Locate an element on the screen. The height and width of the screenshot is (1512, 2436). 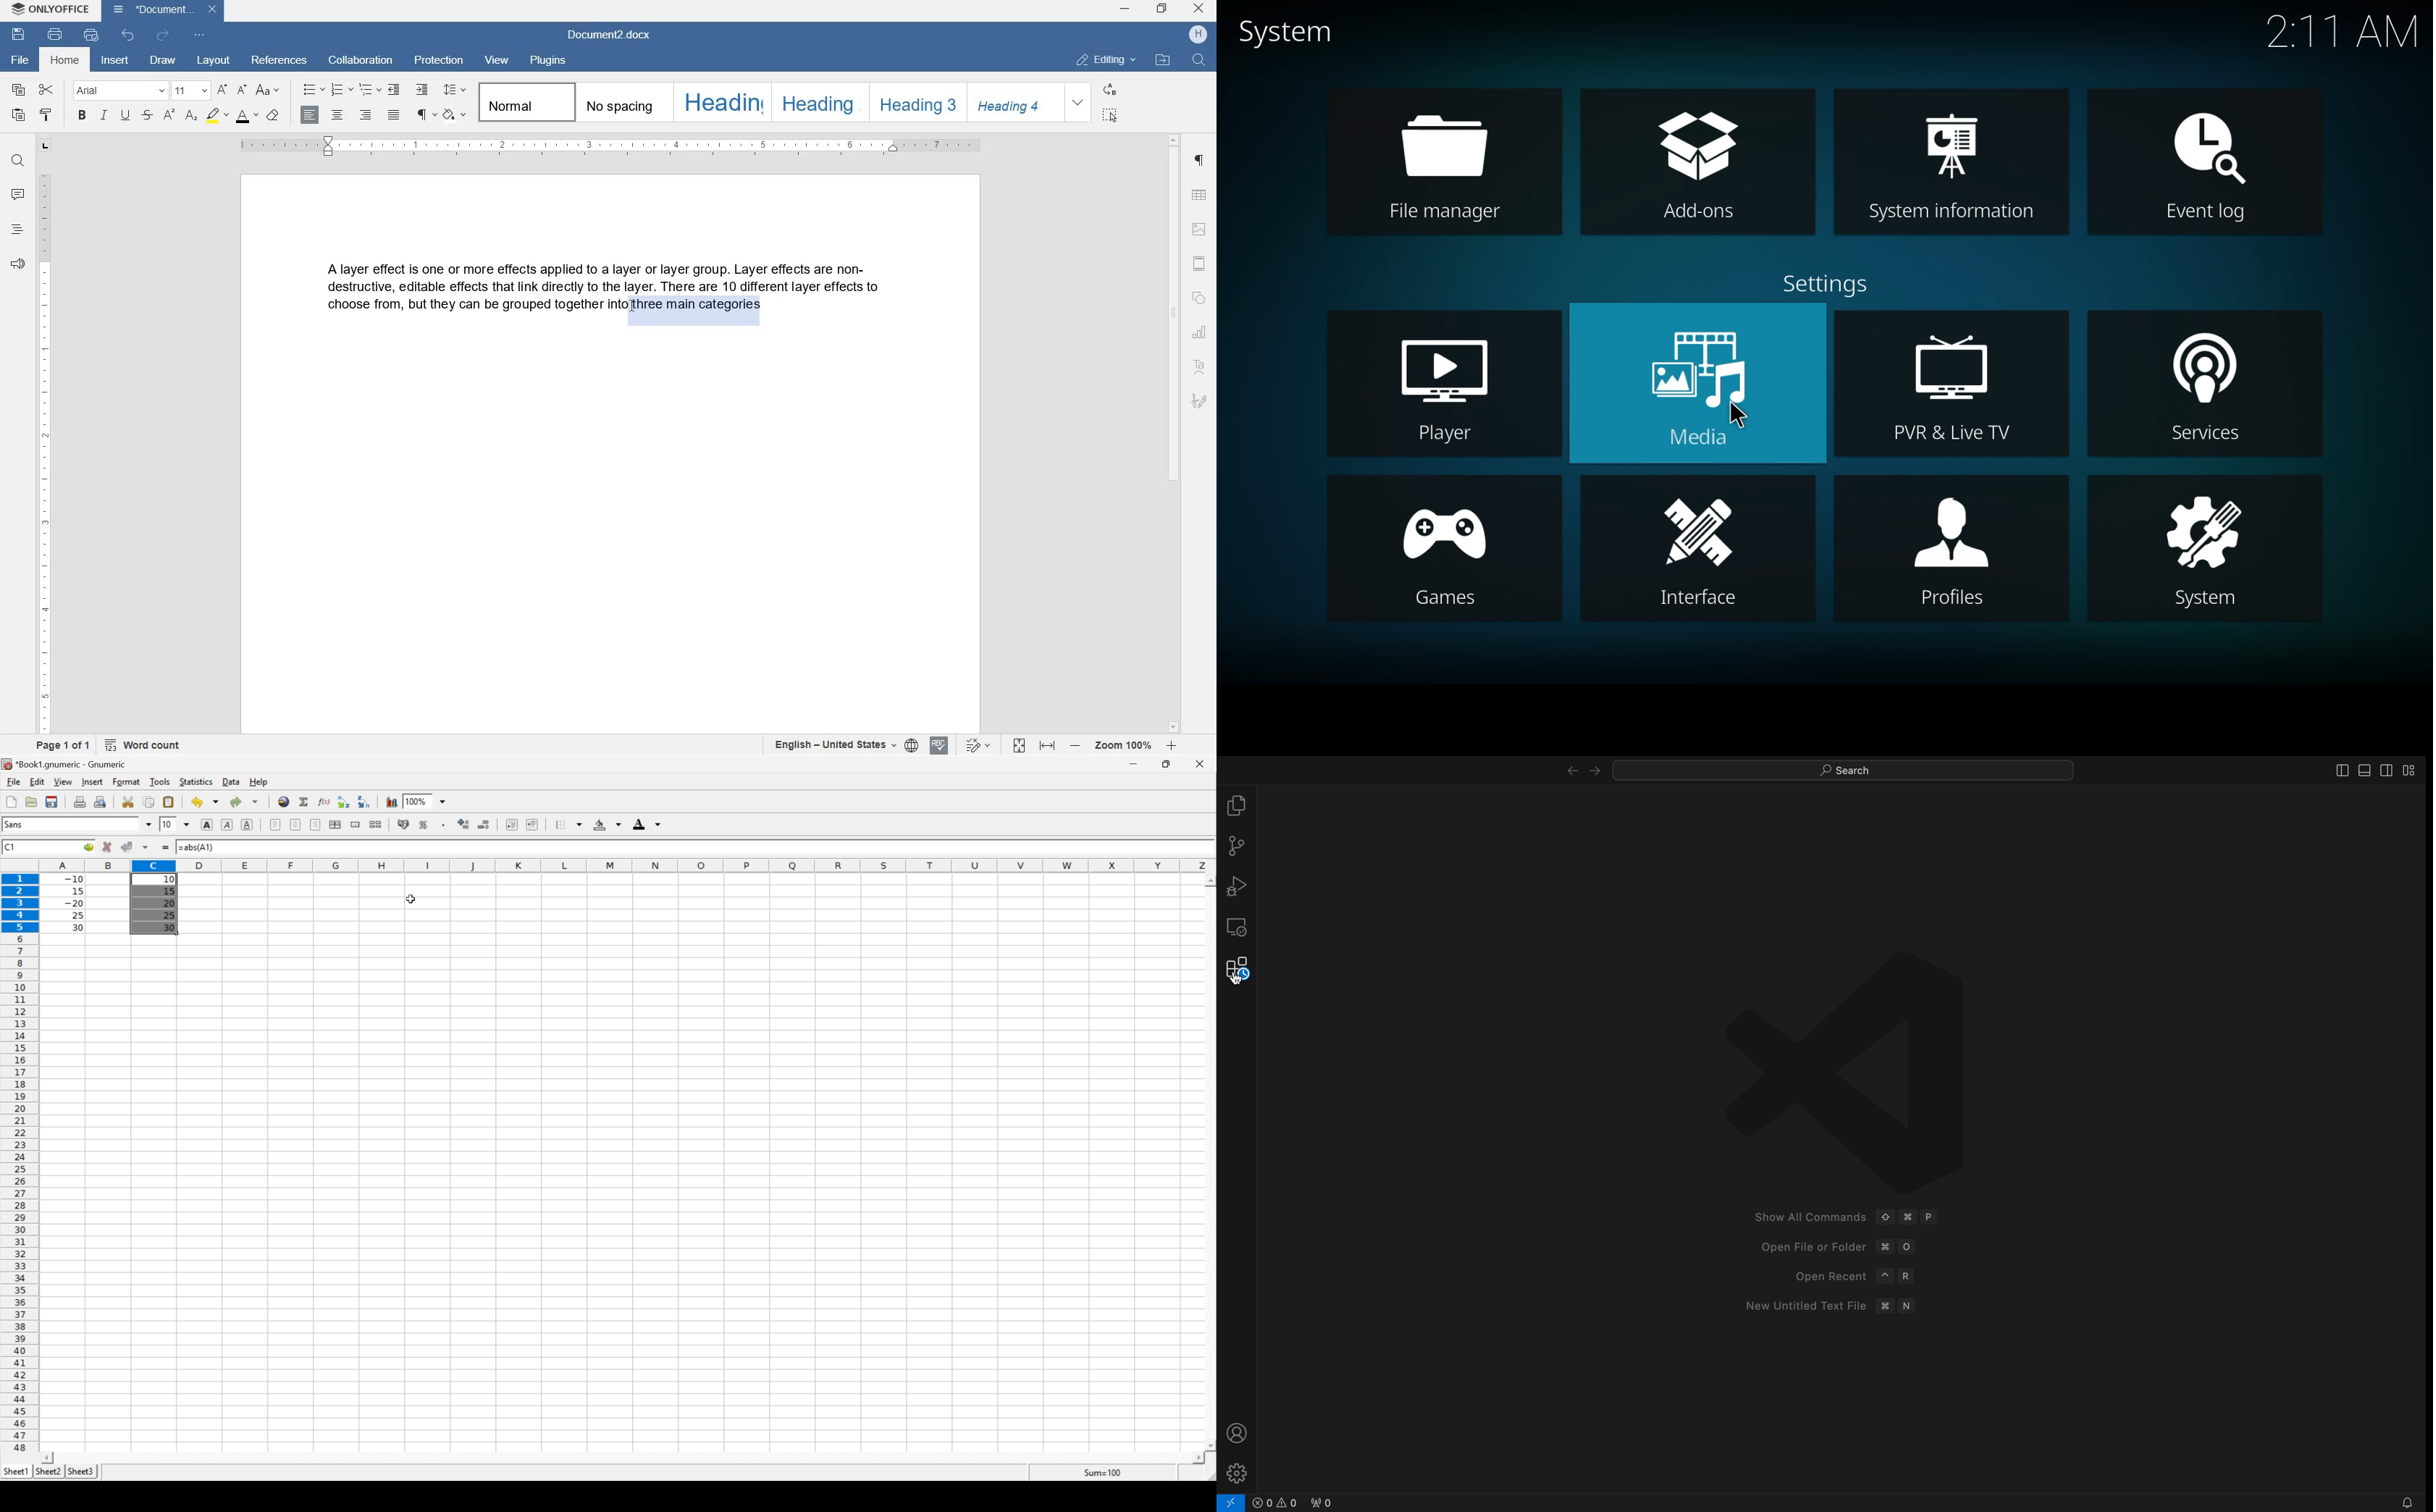
Statistics is located at coordinates (195, 782).